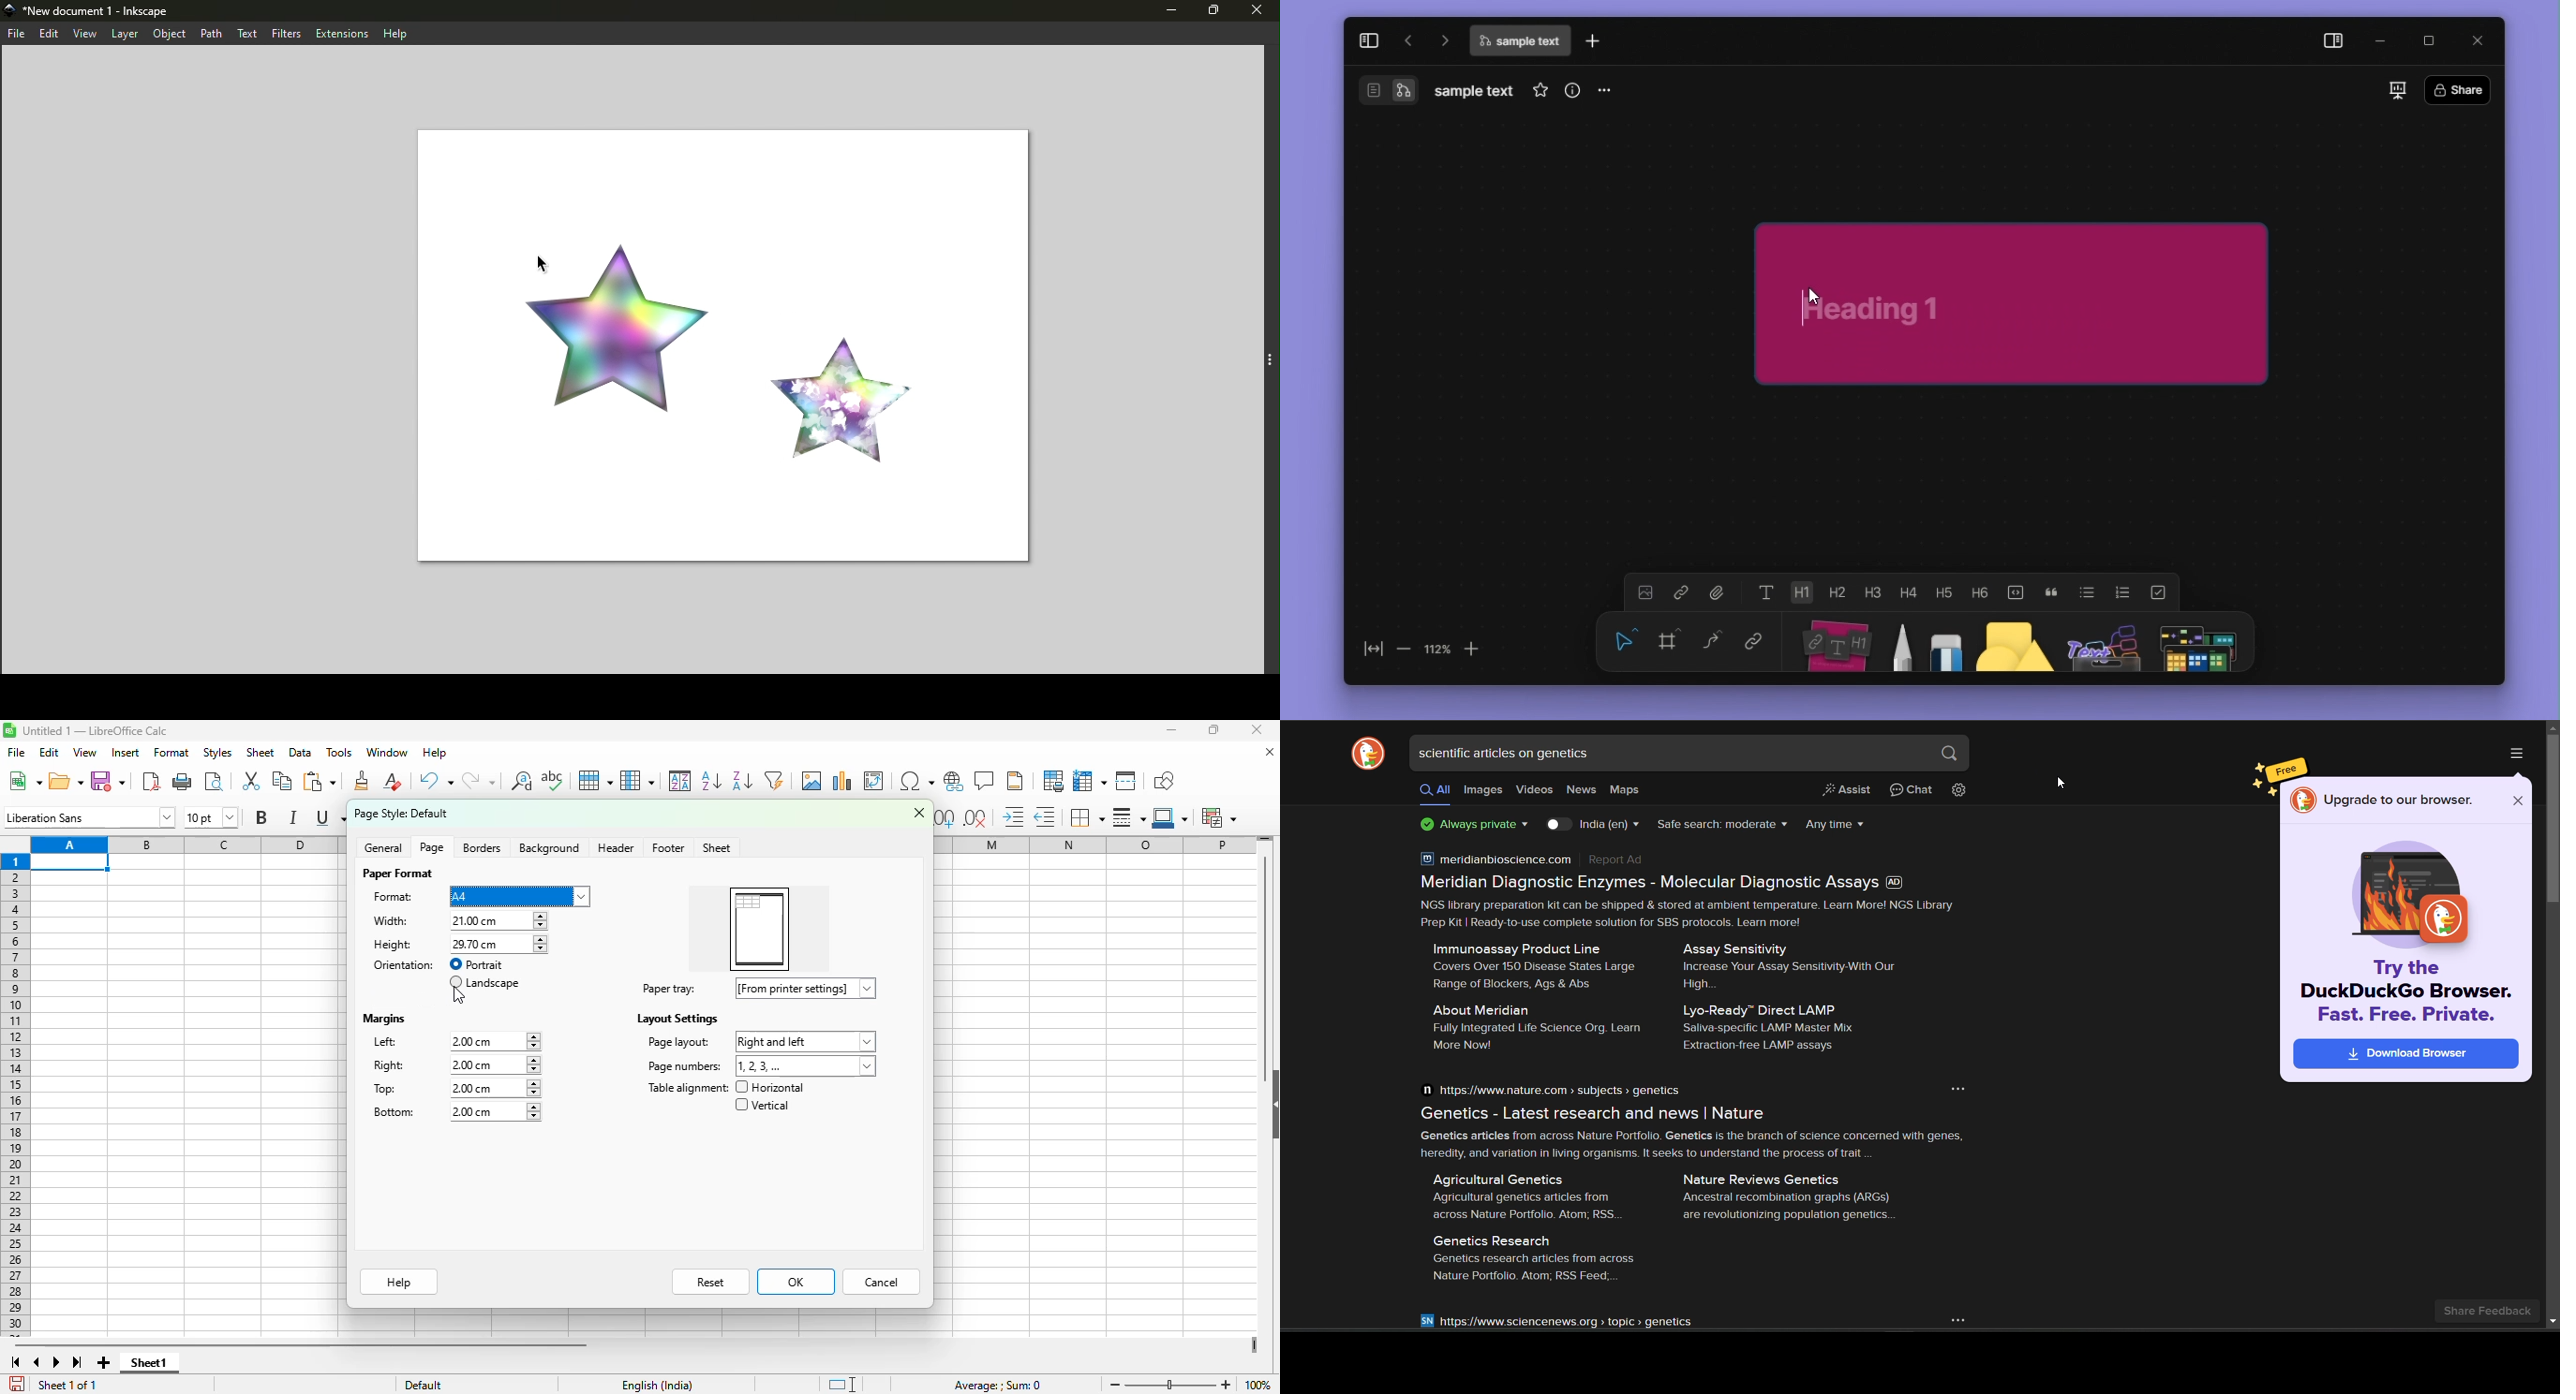 The width and height of the screenshot is (2576, 1400). What do you see at coordinates (432, 847) in the screenshot?
I see `page` at bounding box center [432, 847].